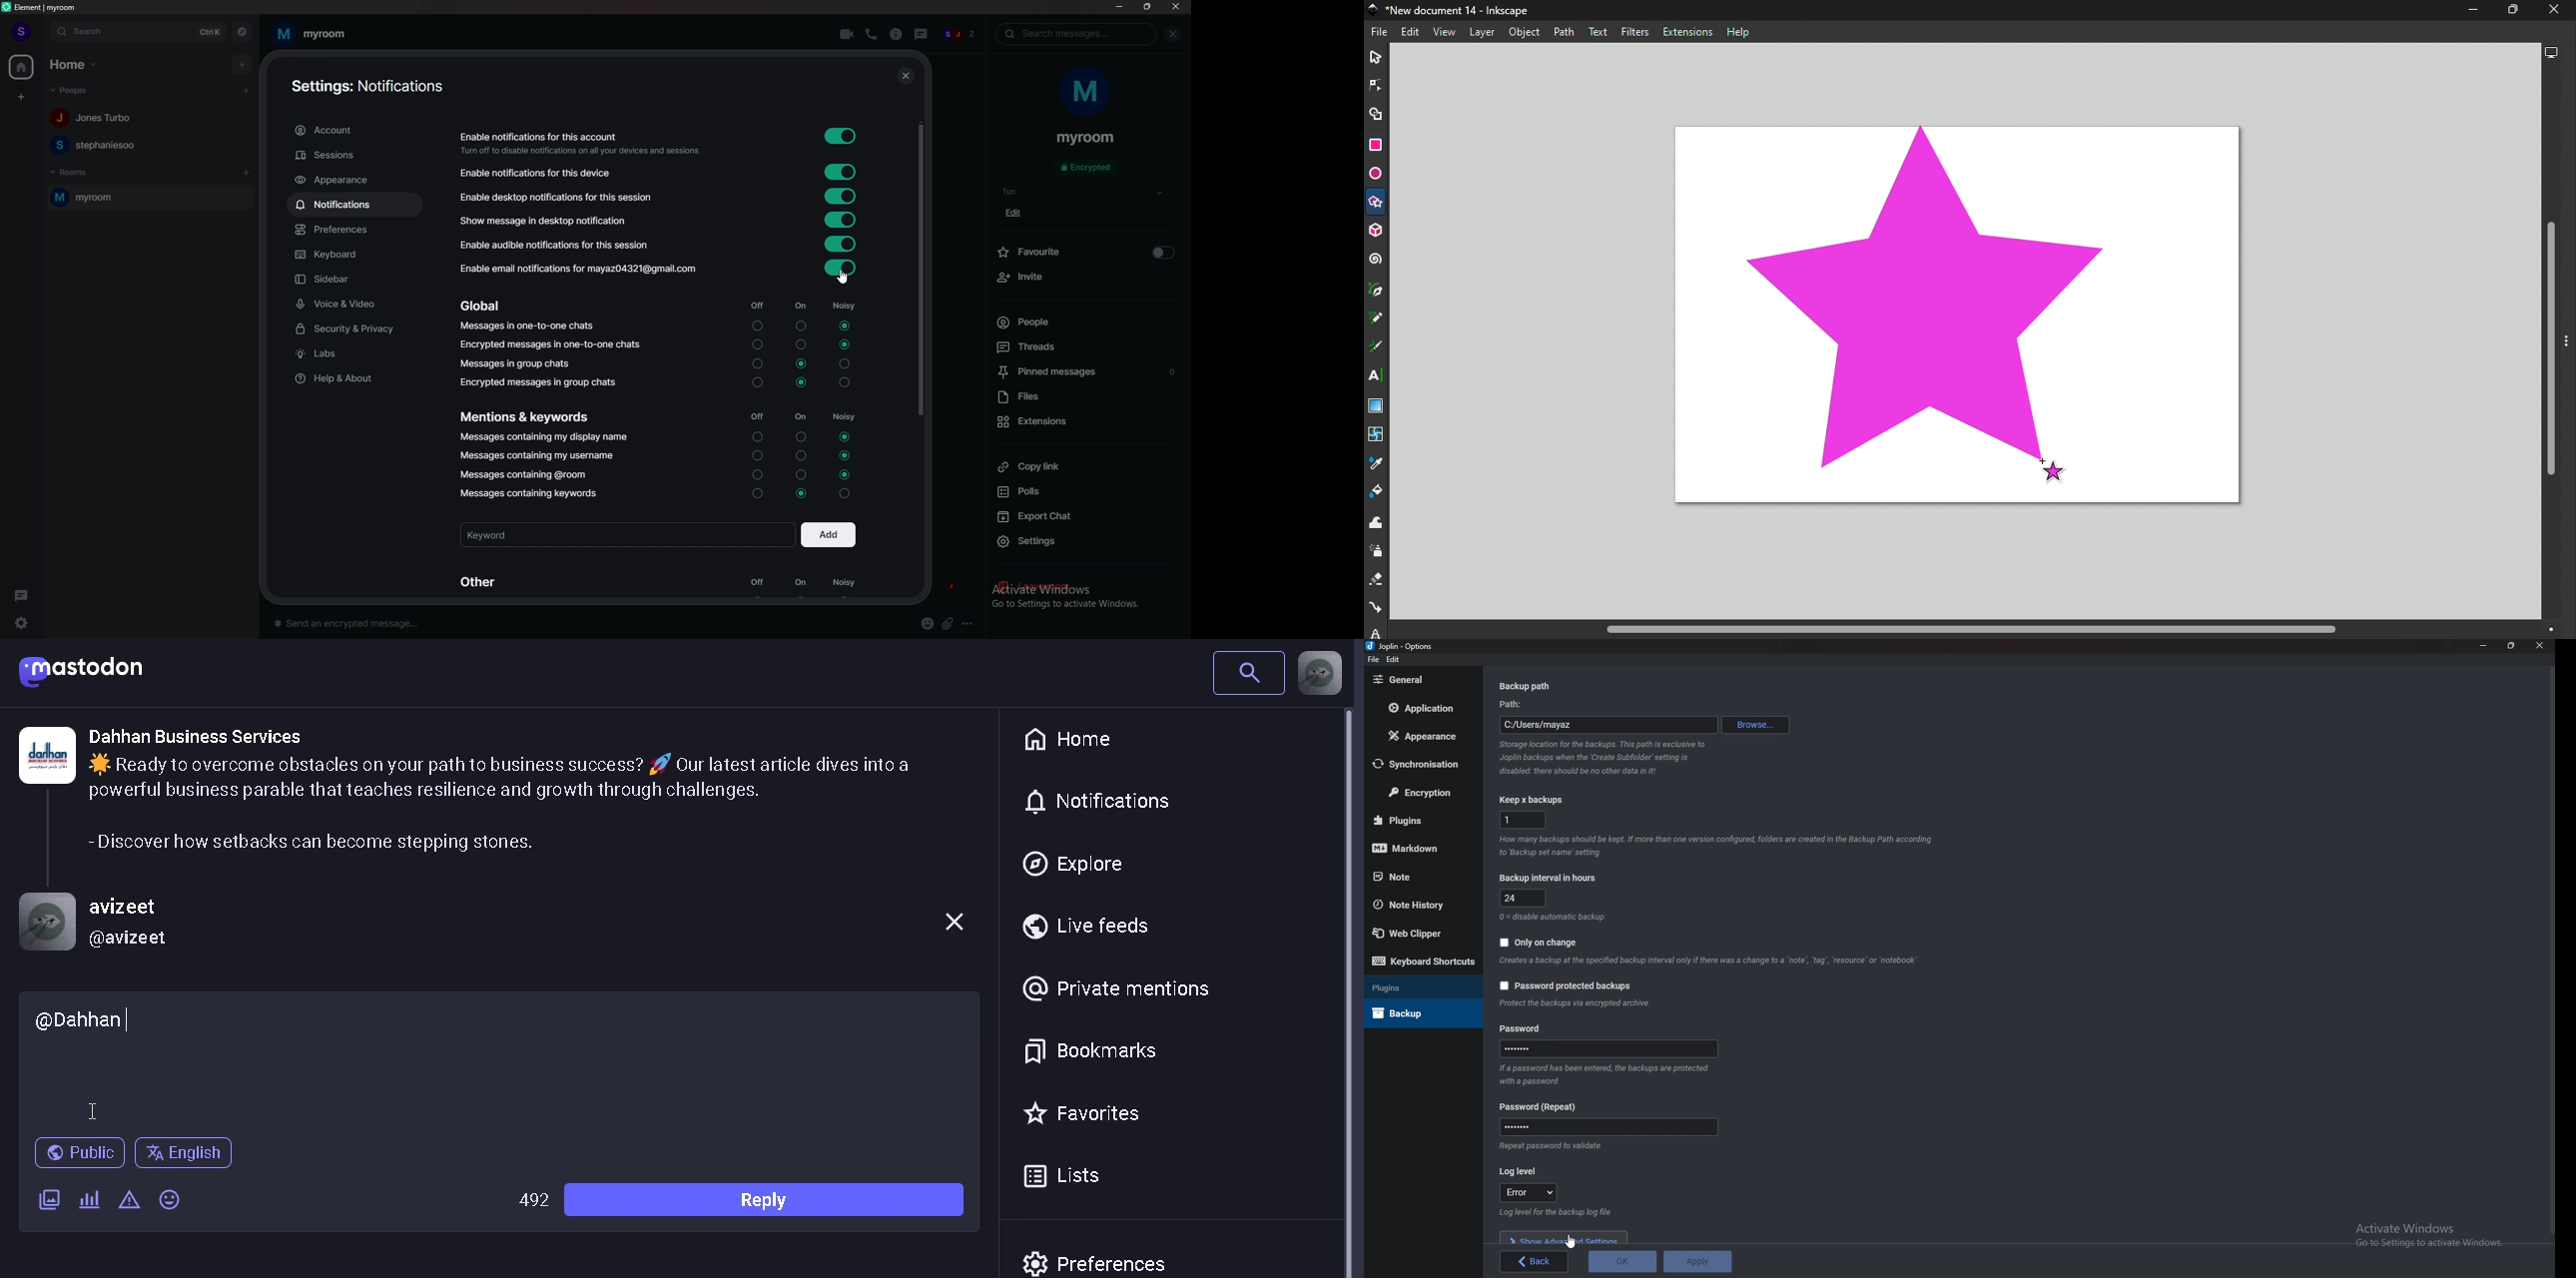 The image size is (2576, 1288). I want to click on add, so click(241, 64).